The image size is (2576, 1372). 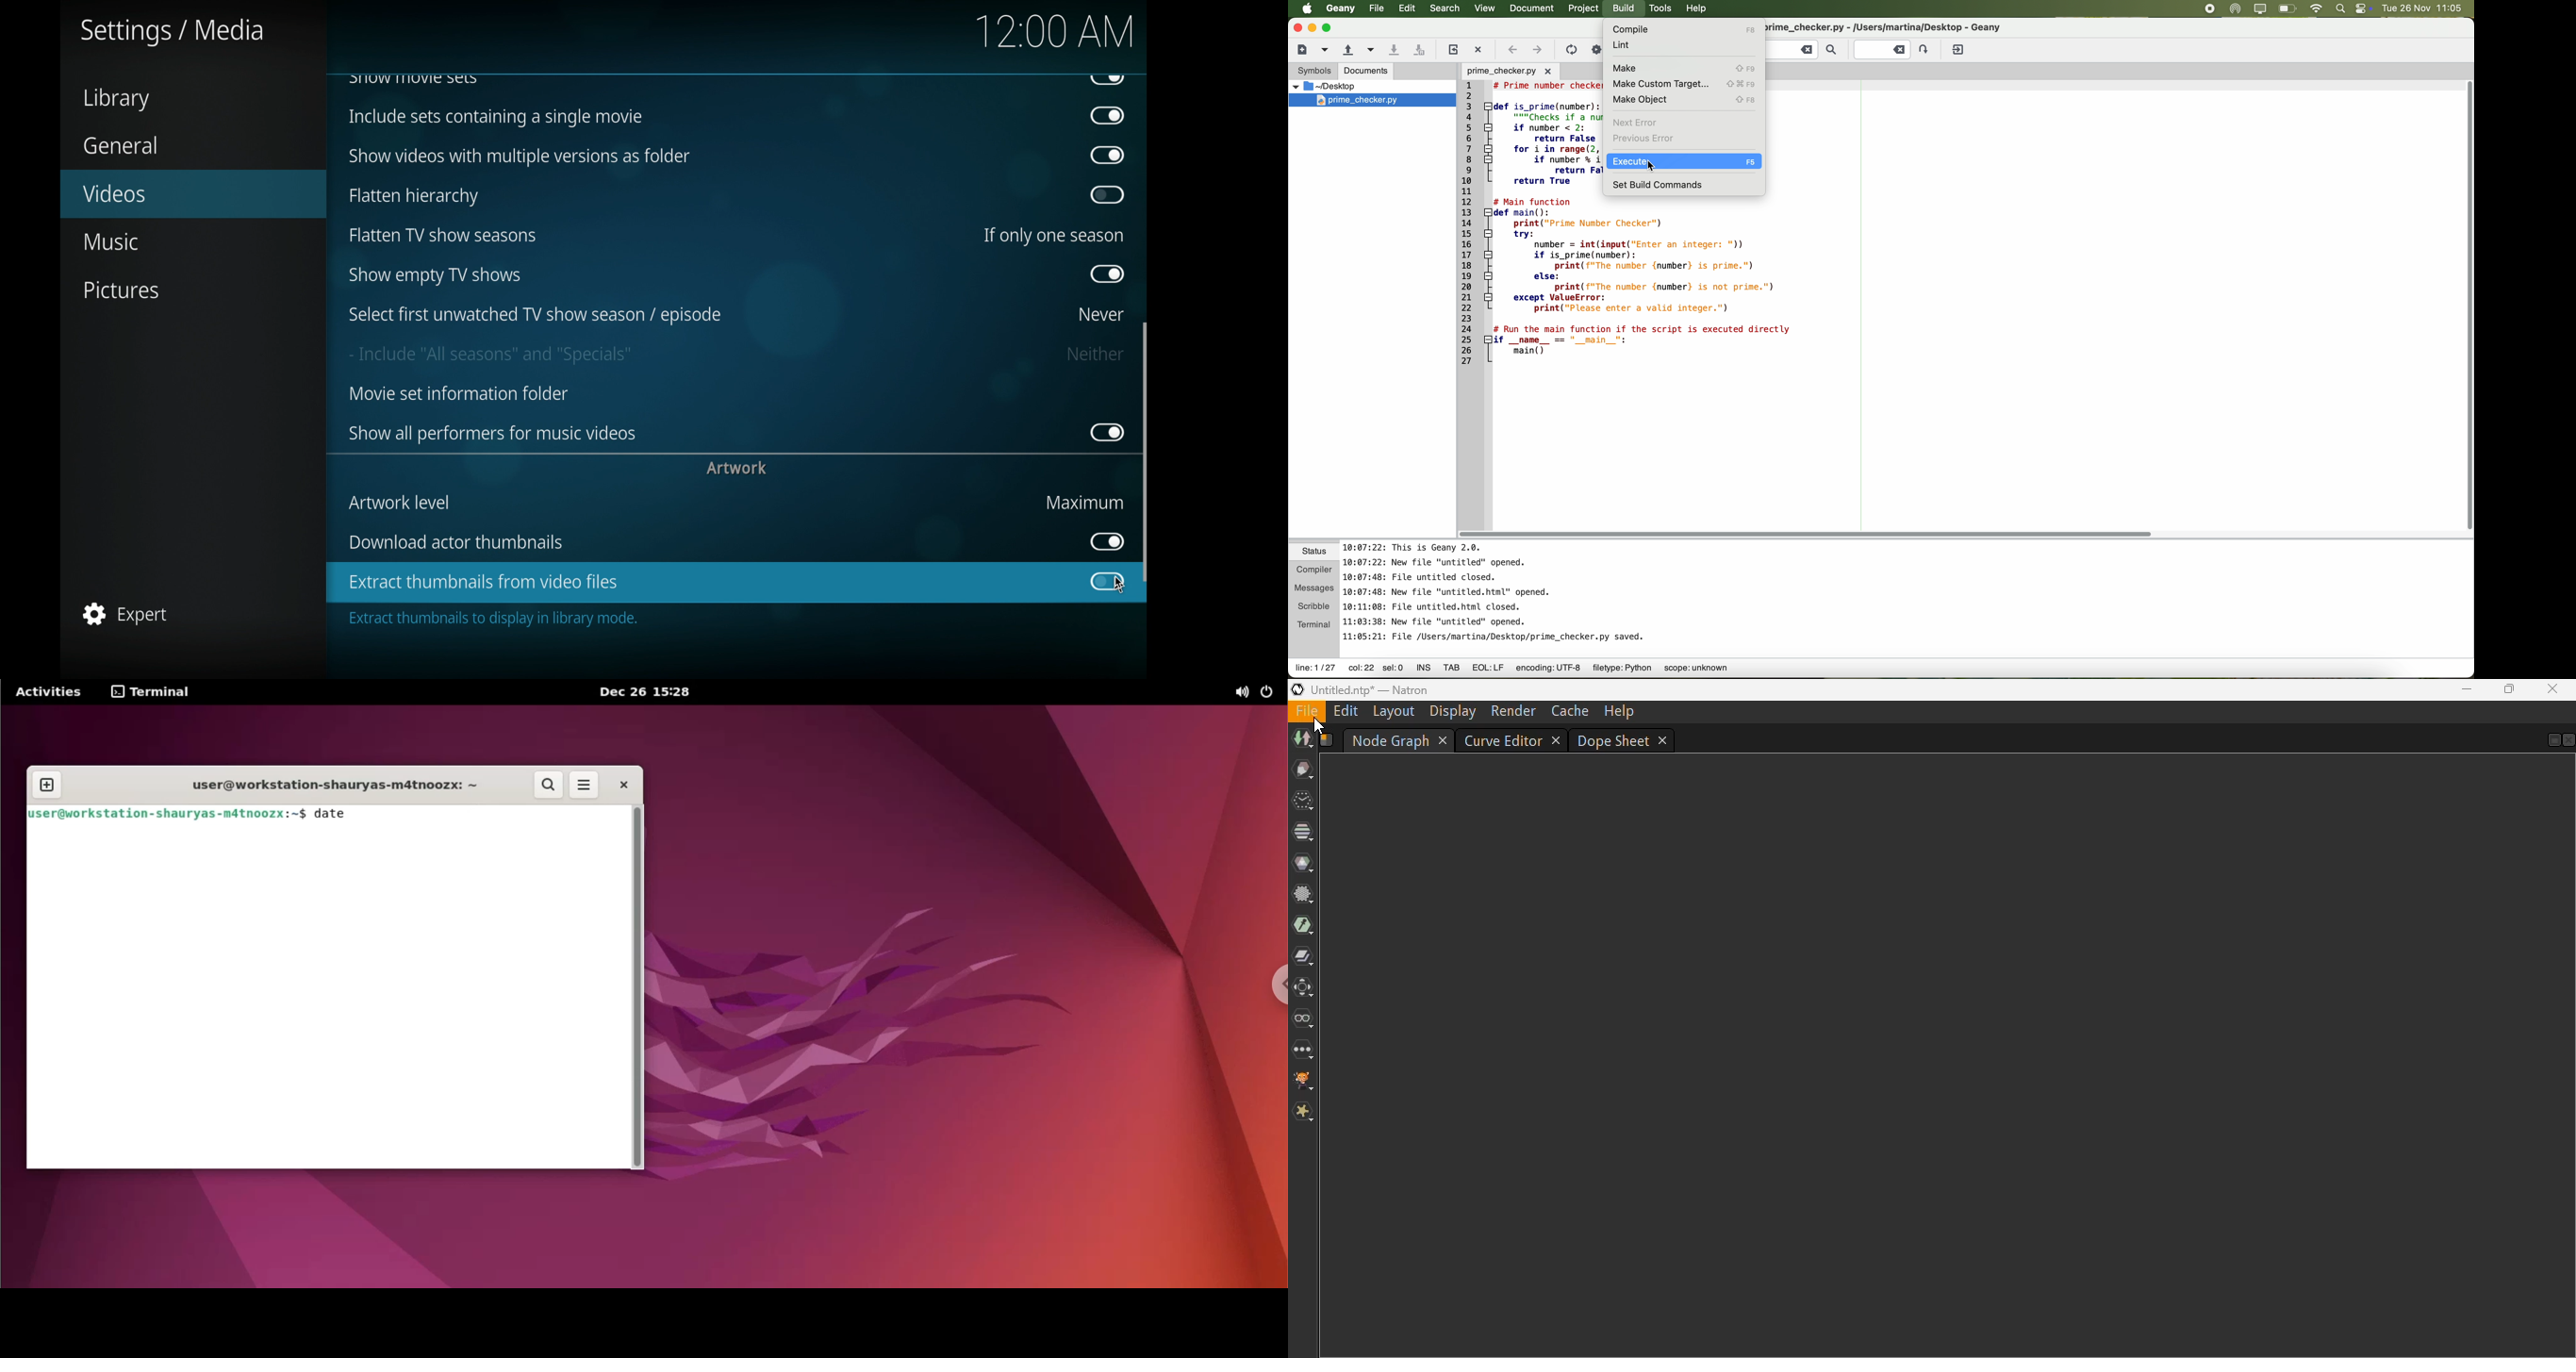 I want to click on artwork level, so click(x=399, y=502).